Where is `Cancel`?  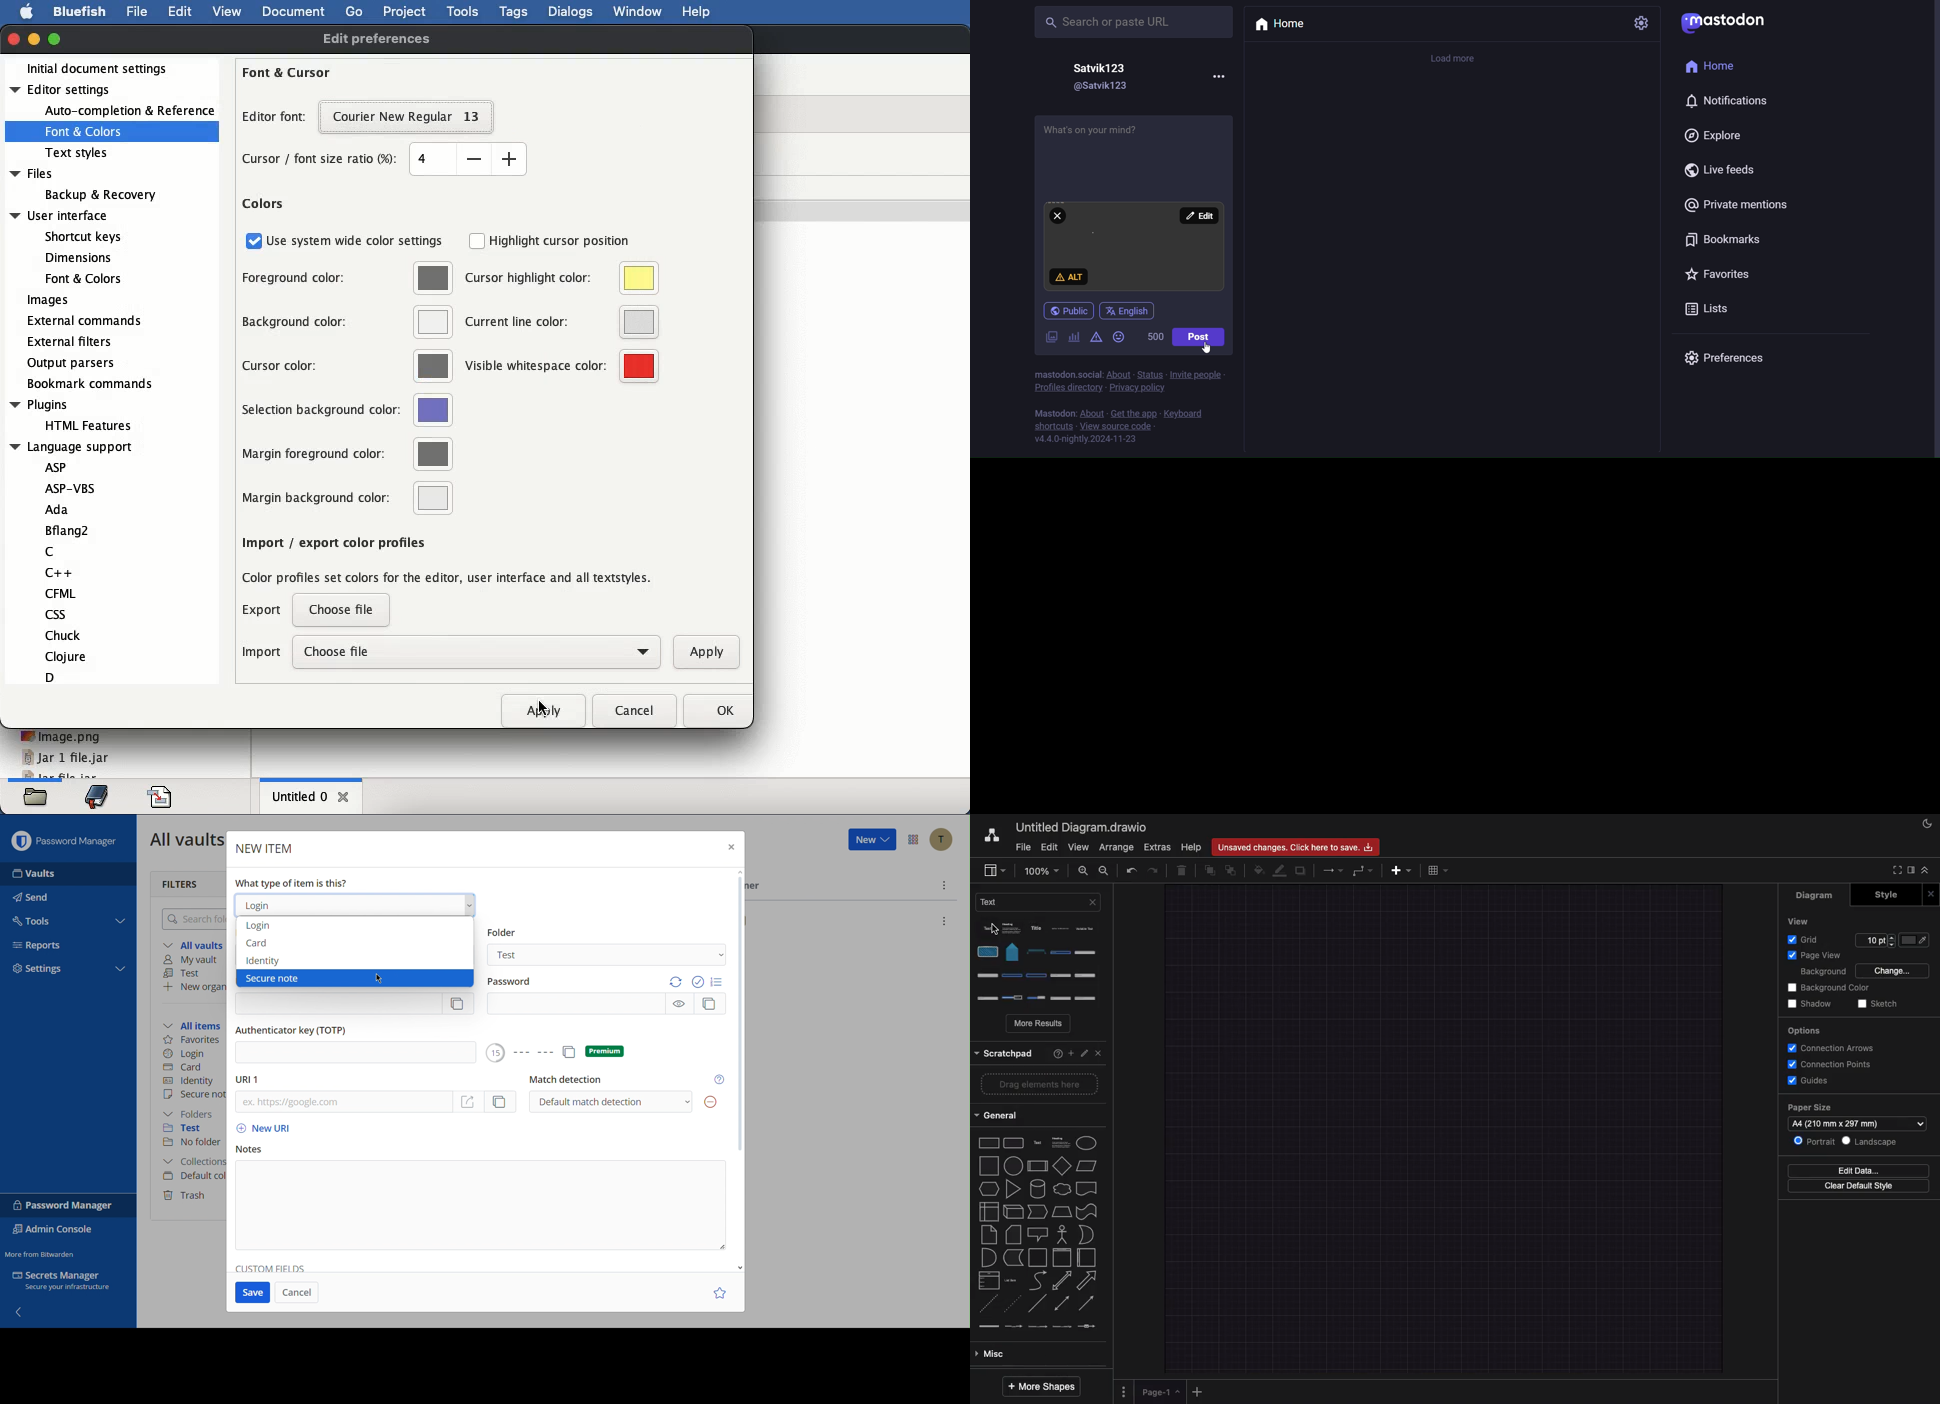 Cancel is located at coordinates (297, 1292).